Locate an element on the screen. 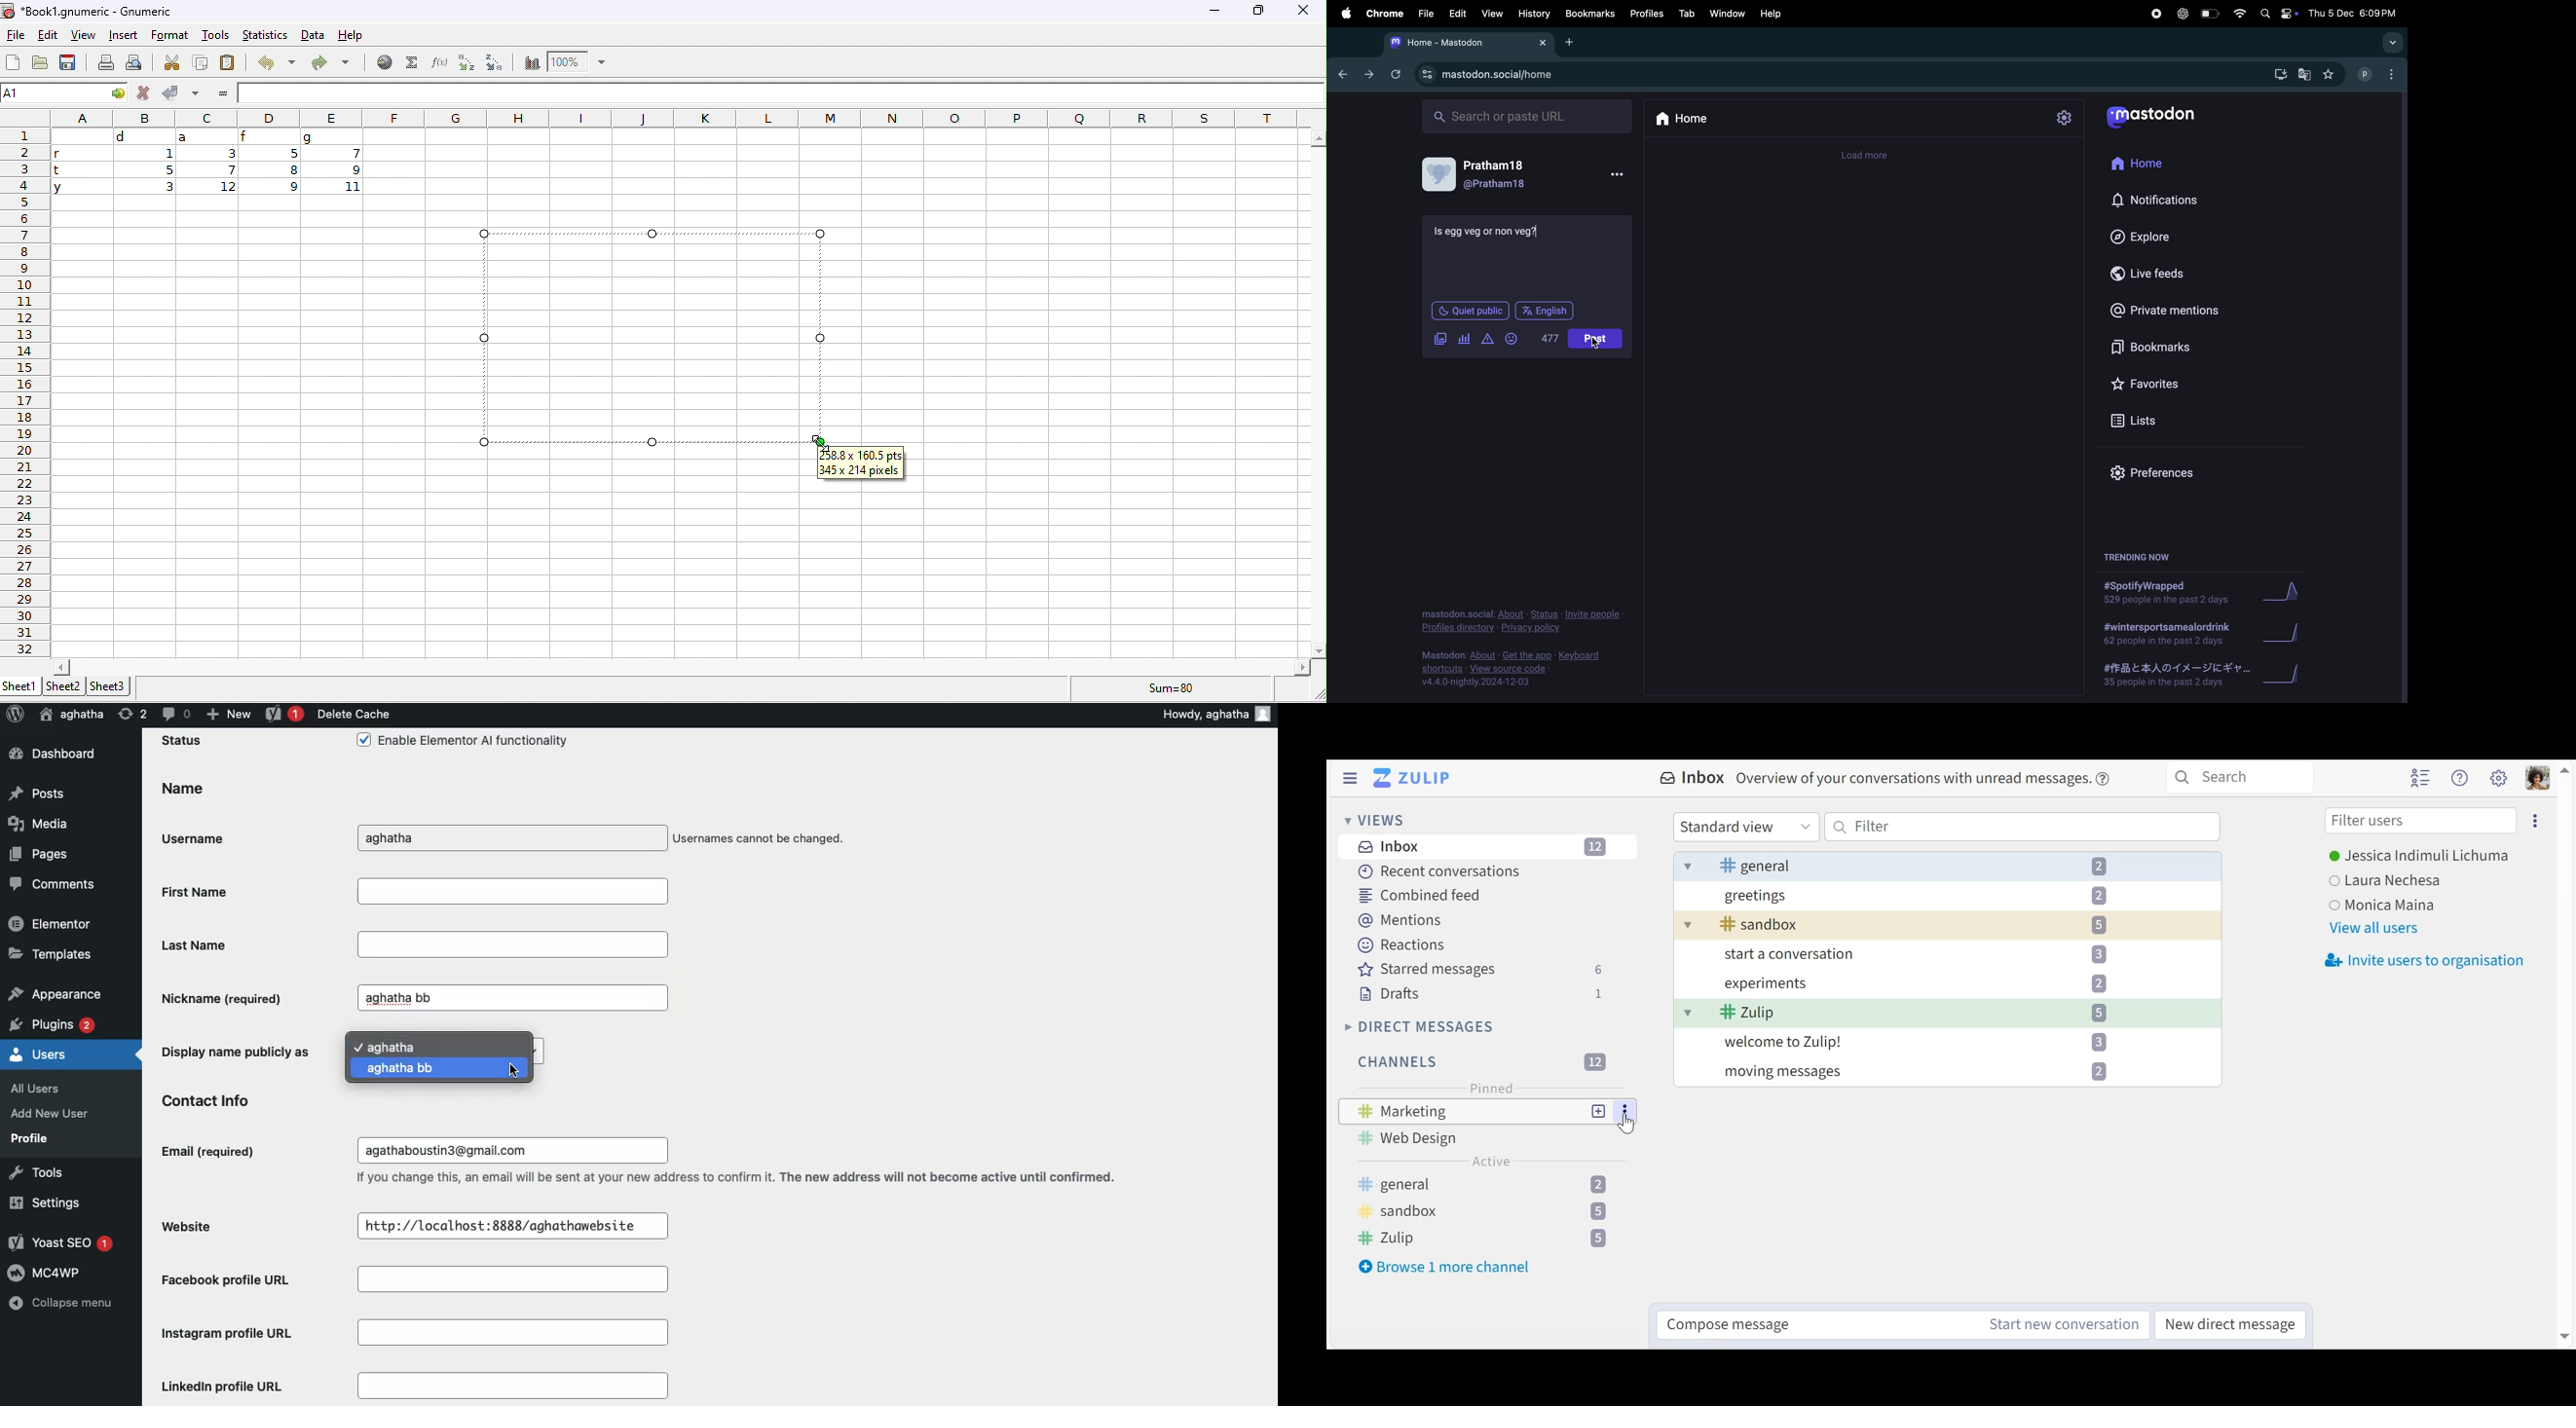 Image resolution: width=2576 pixels, height=1428 pixels. sheet1 is located at coordinates (19, 685).